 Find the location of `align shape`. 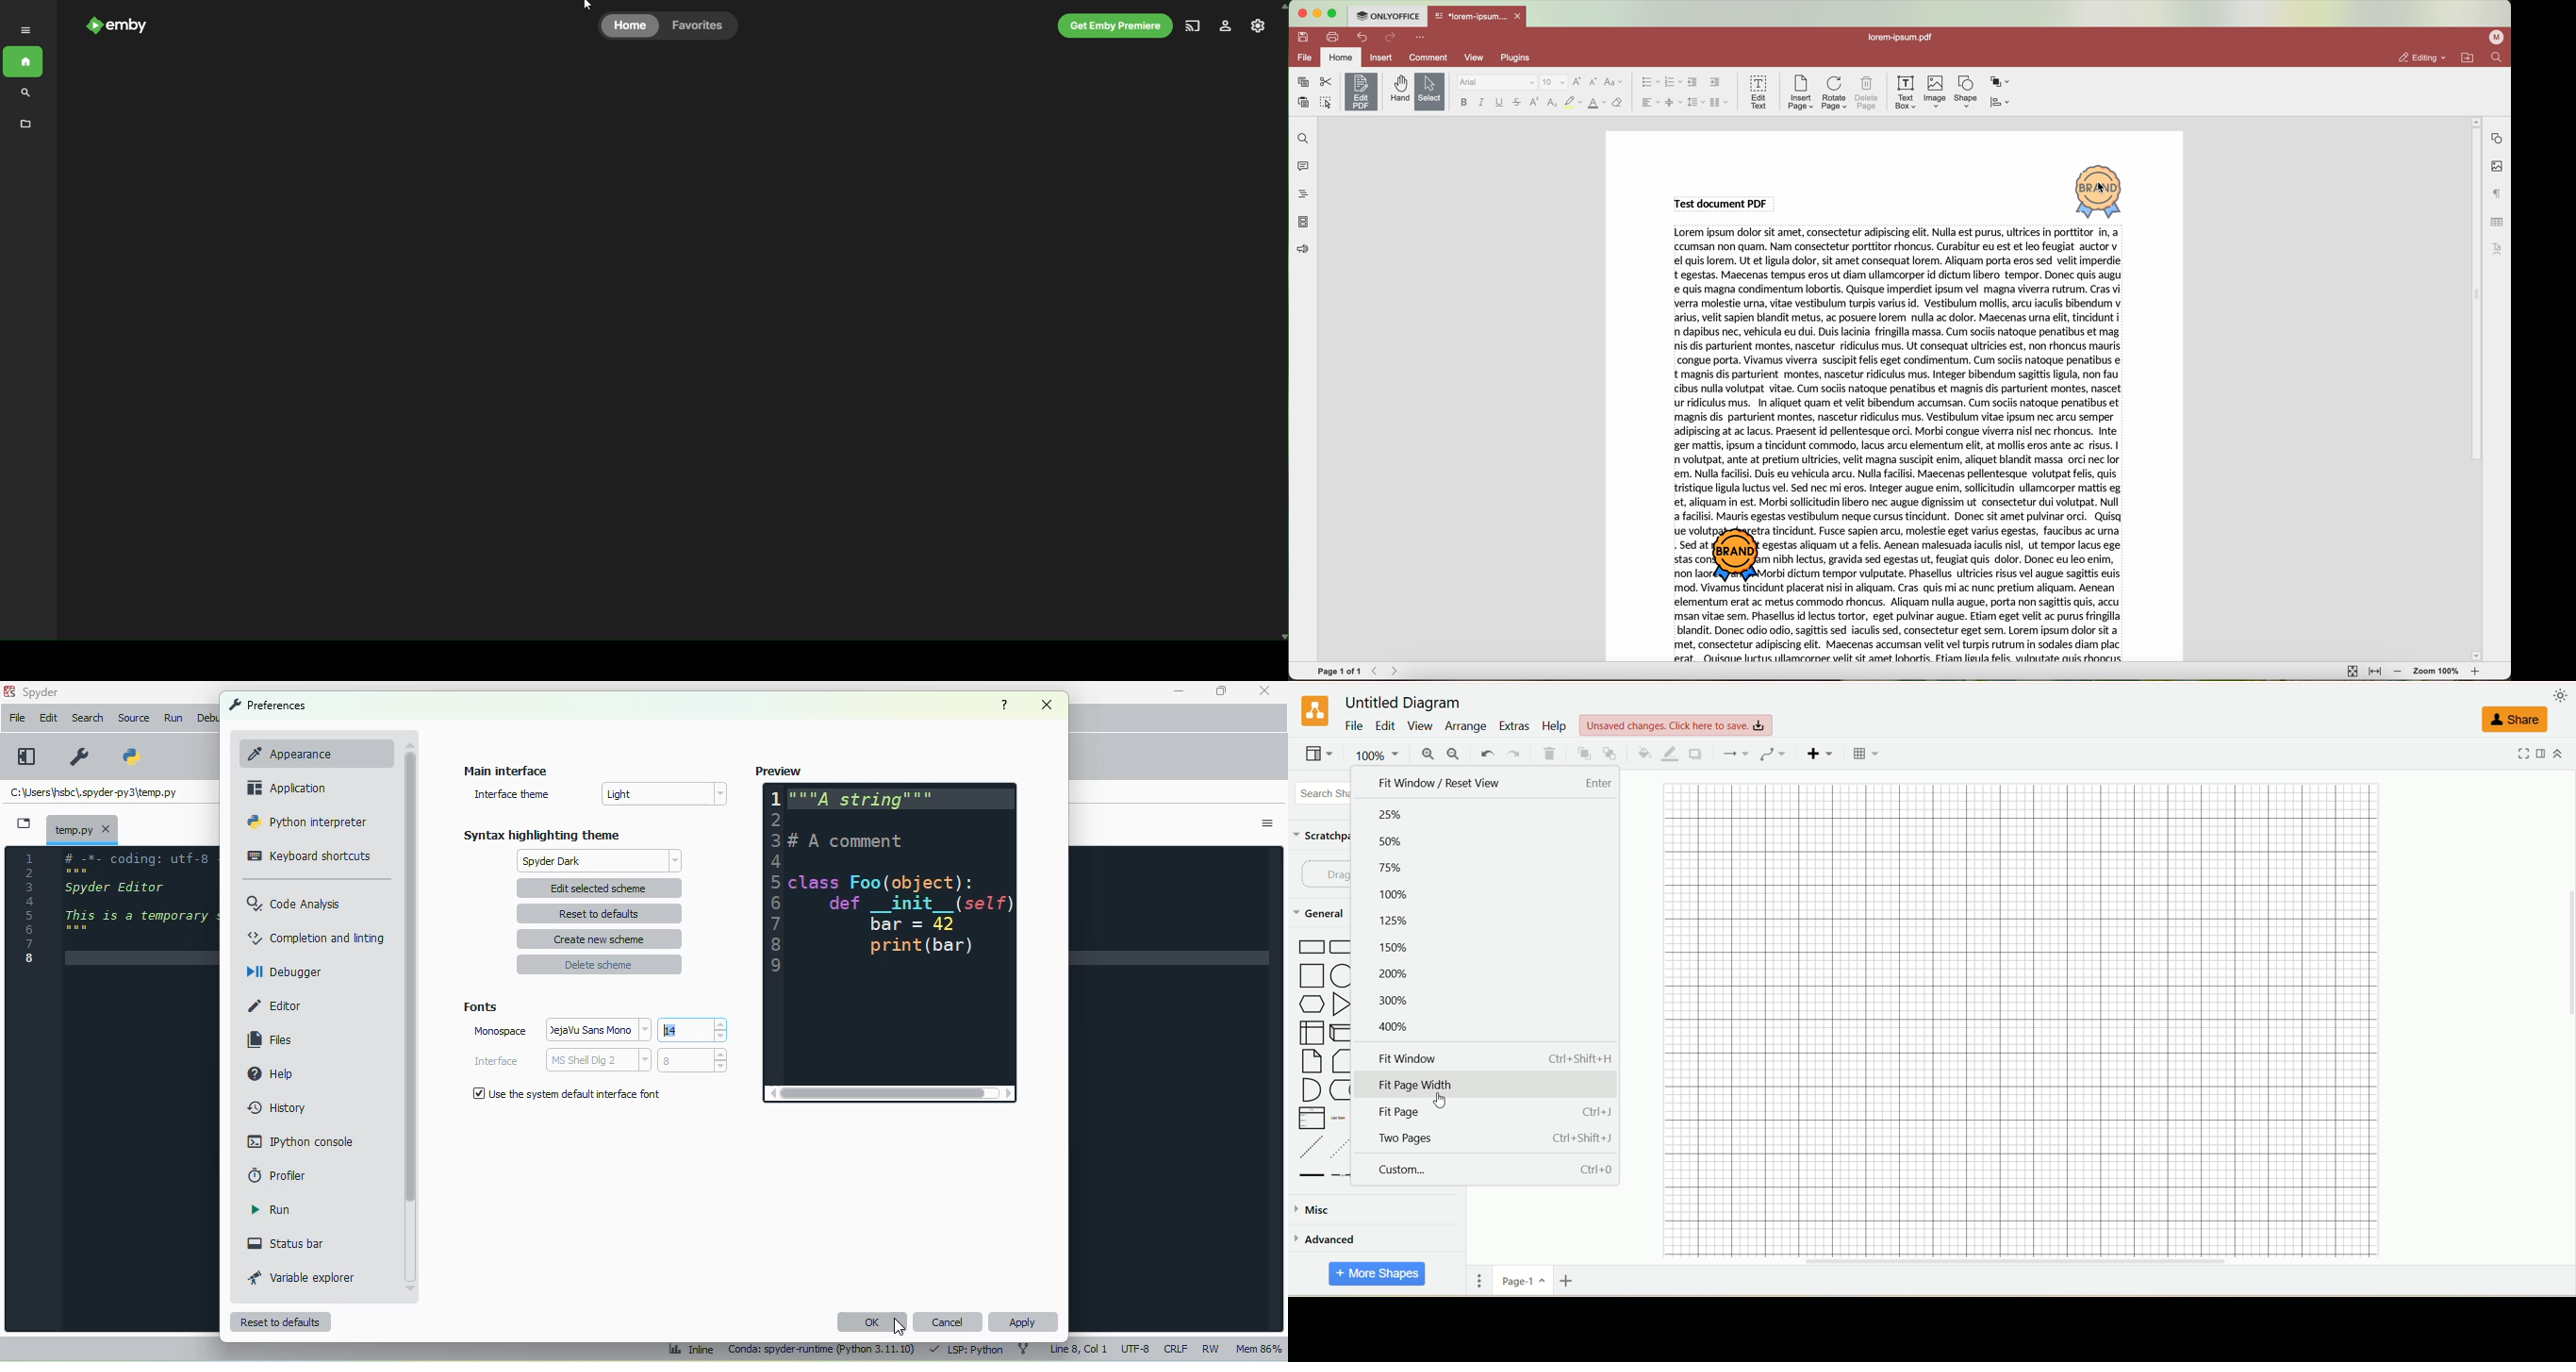

align shape is located at coordinates (2003, 103).